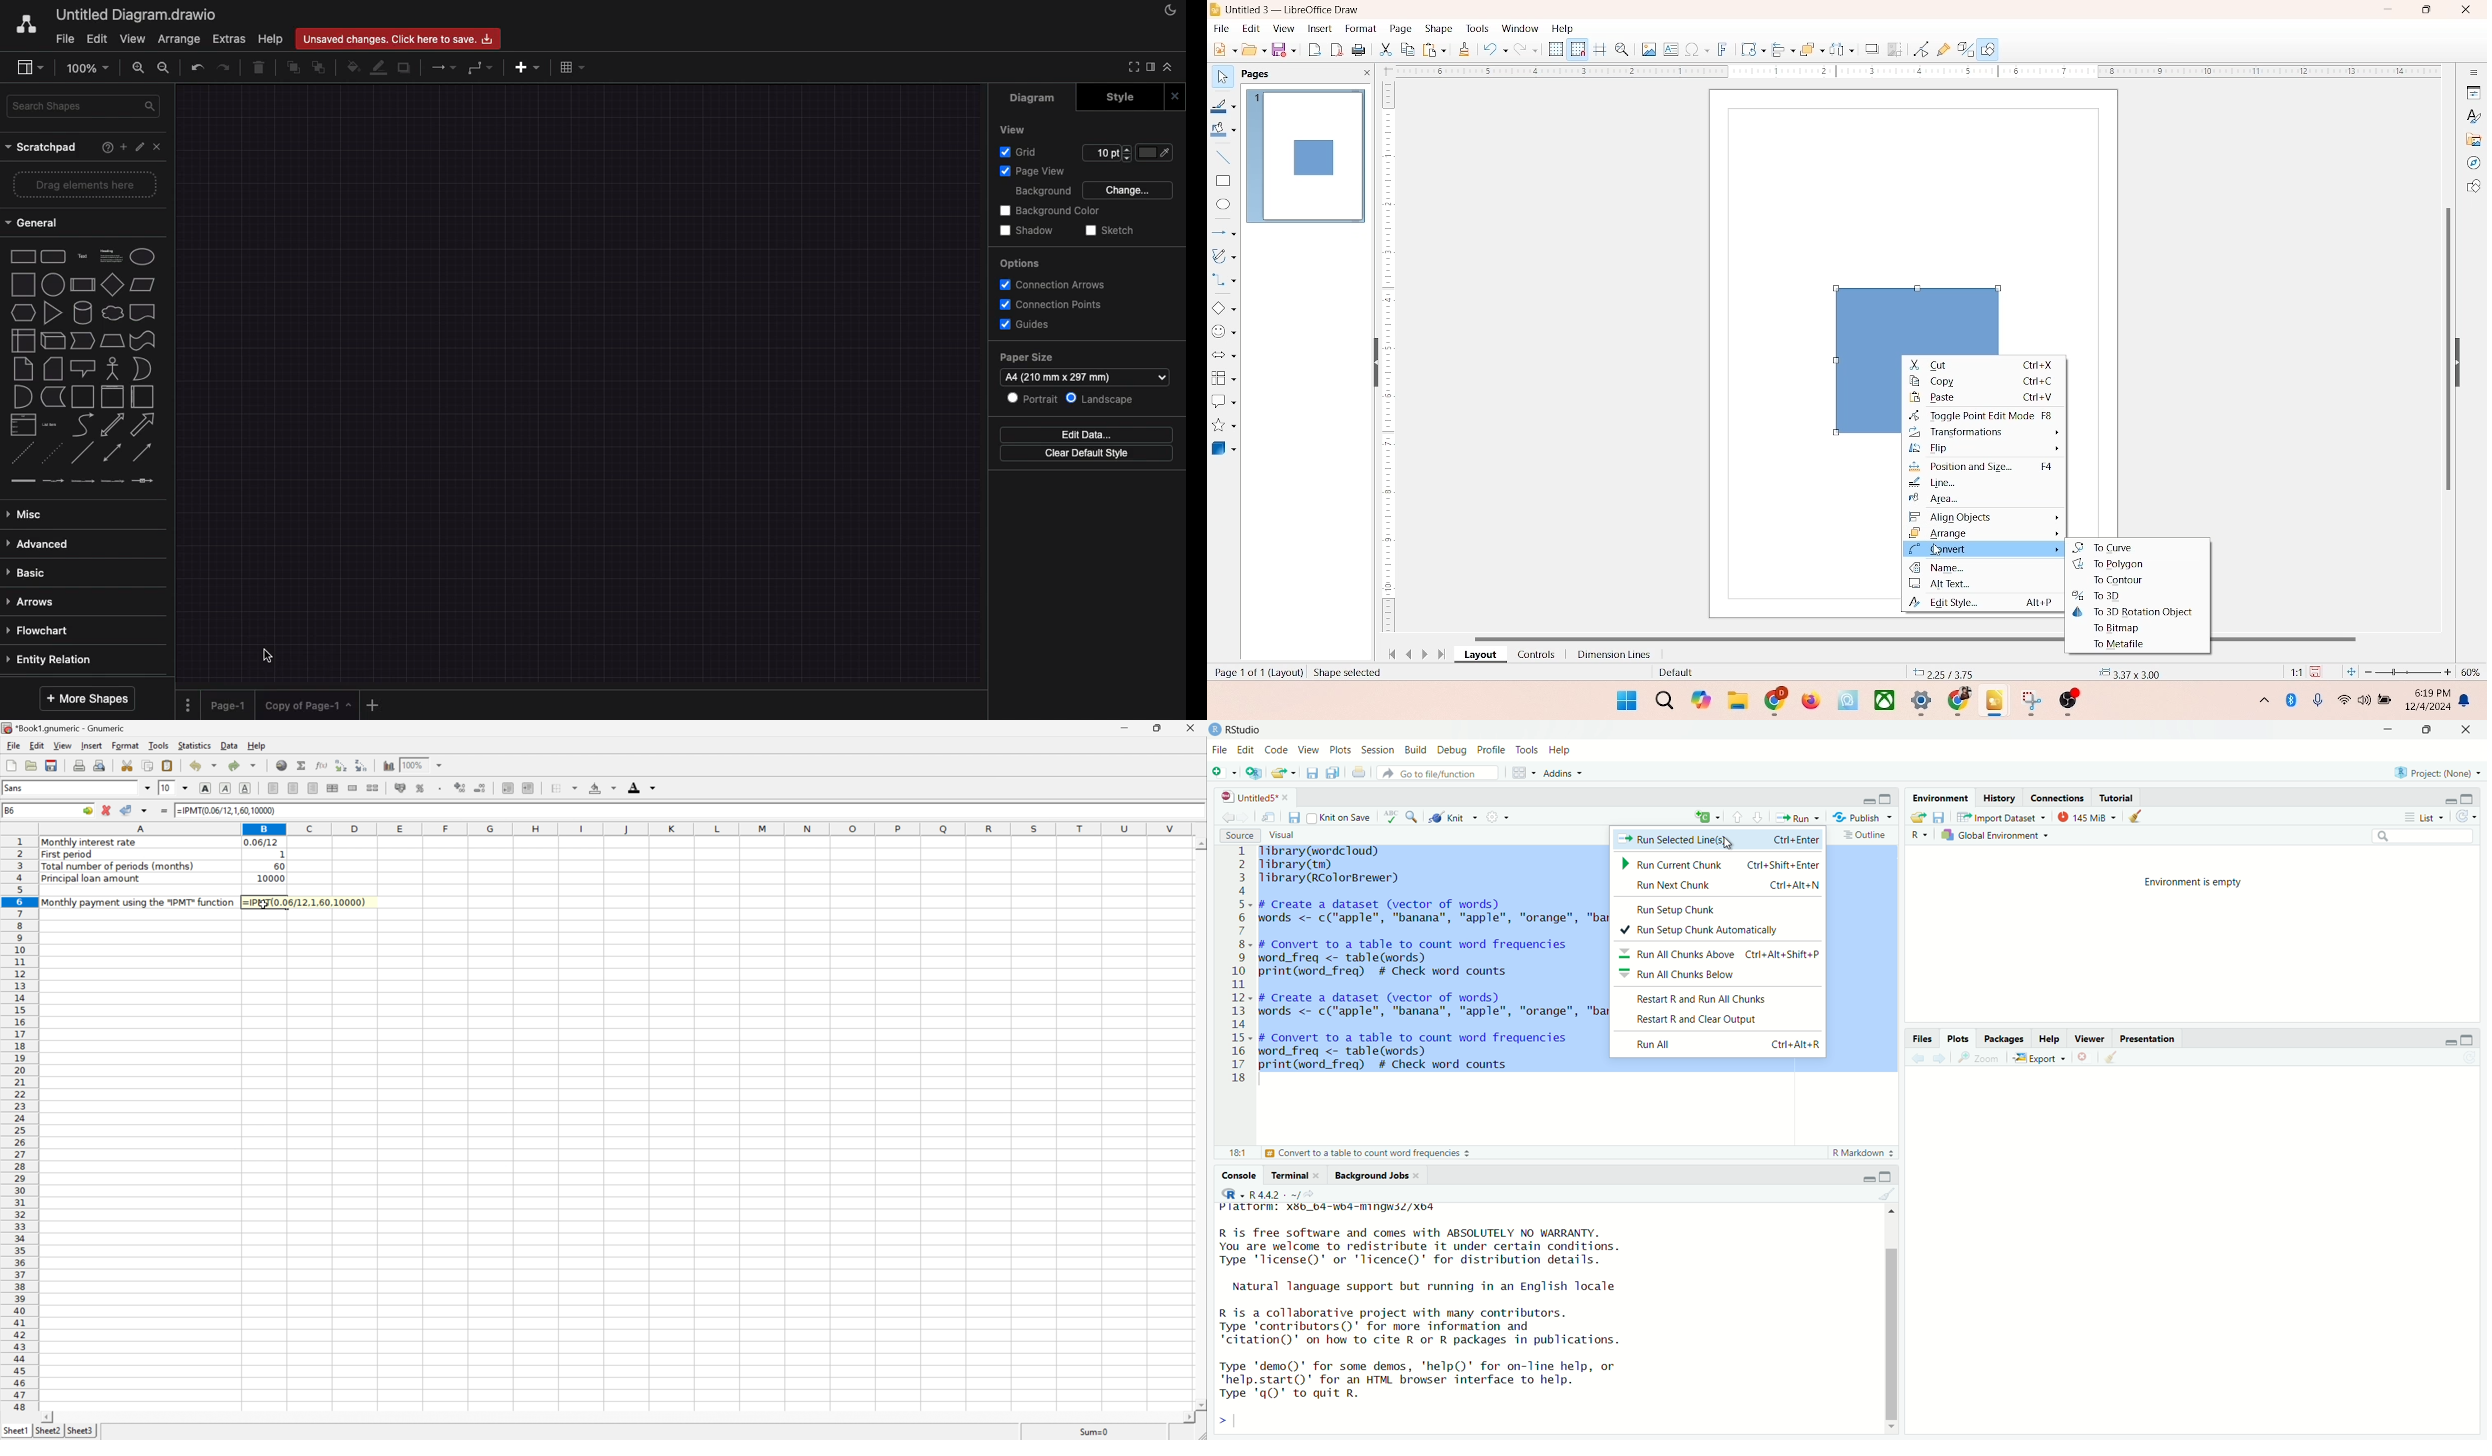  Describe the element at coordinates (86, 812) in the screenshot. I see `Go To` at that location.